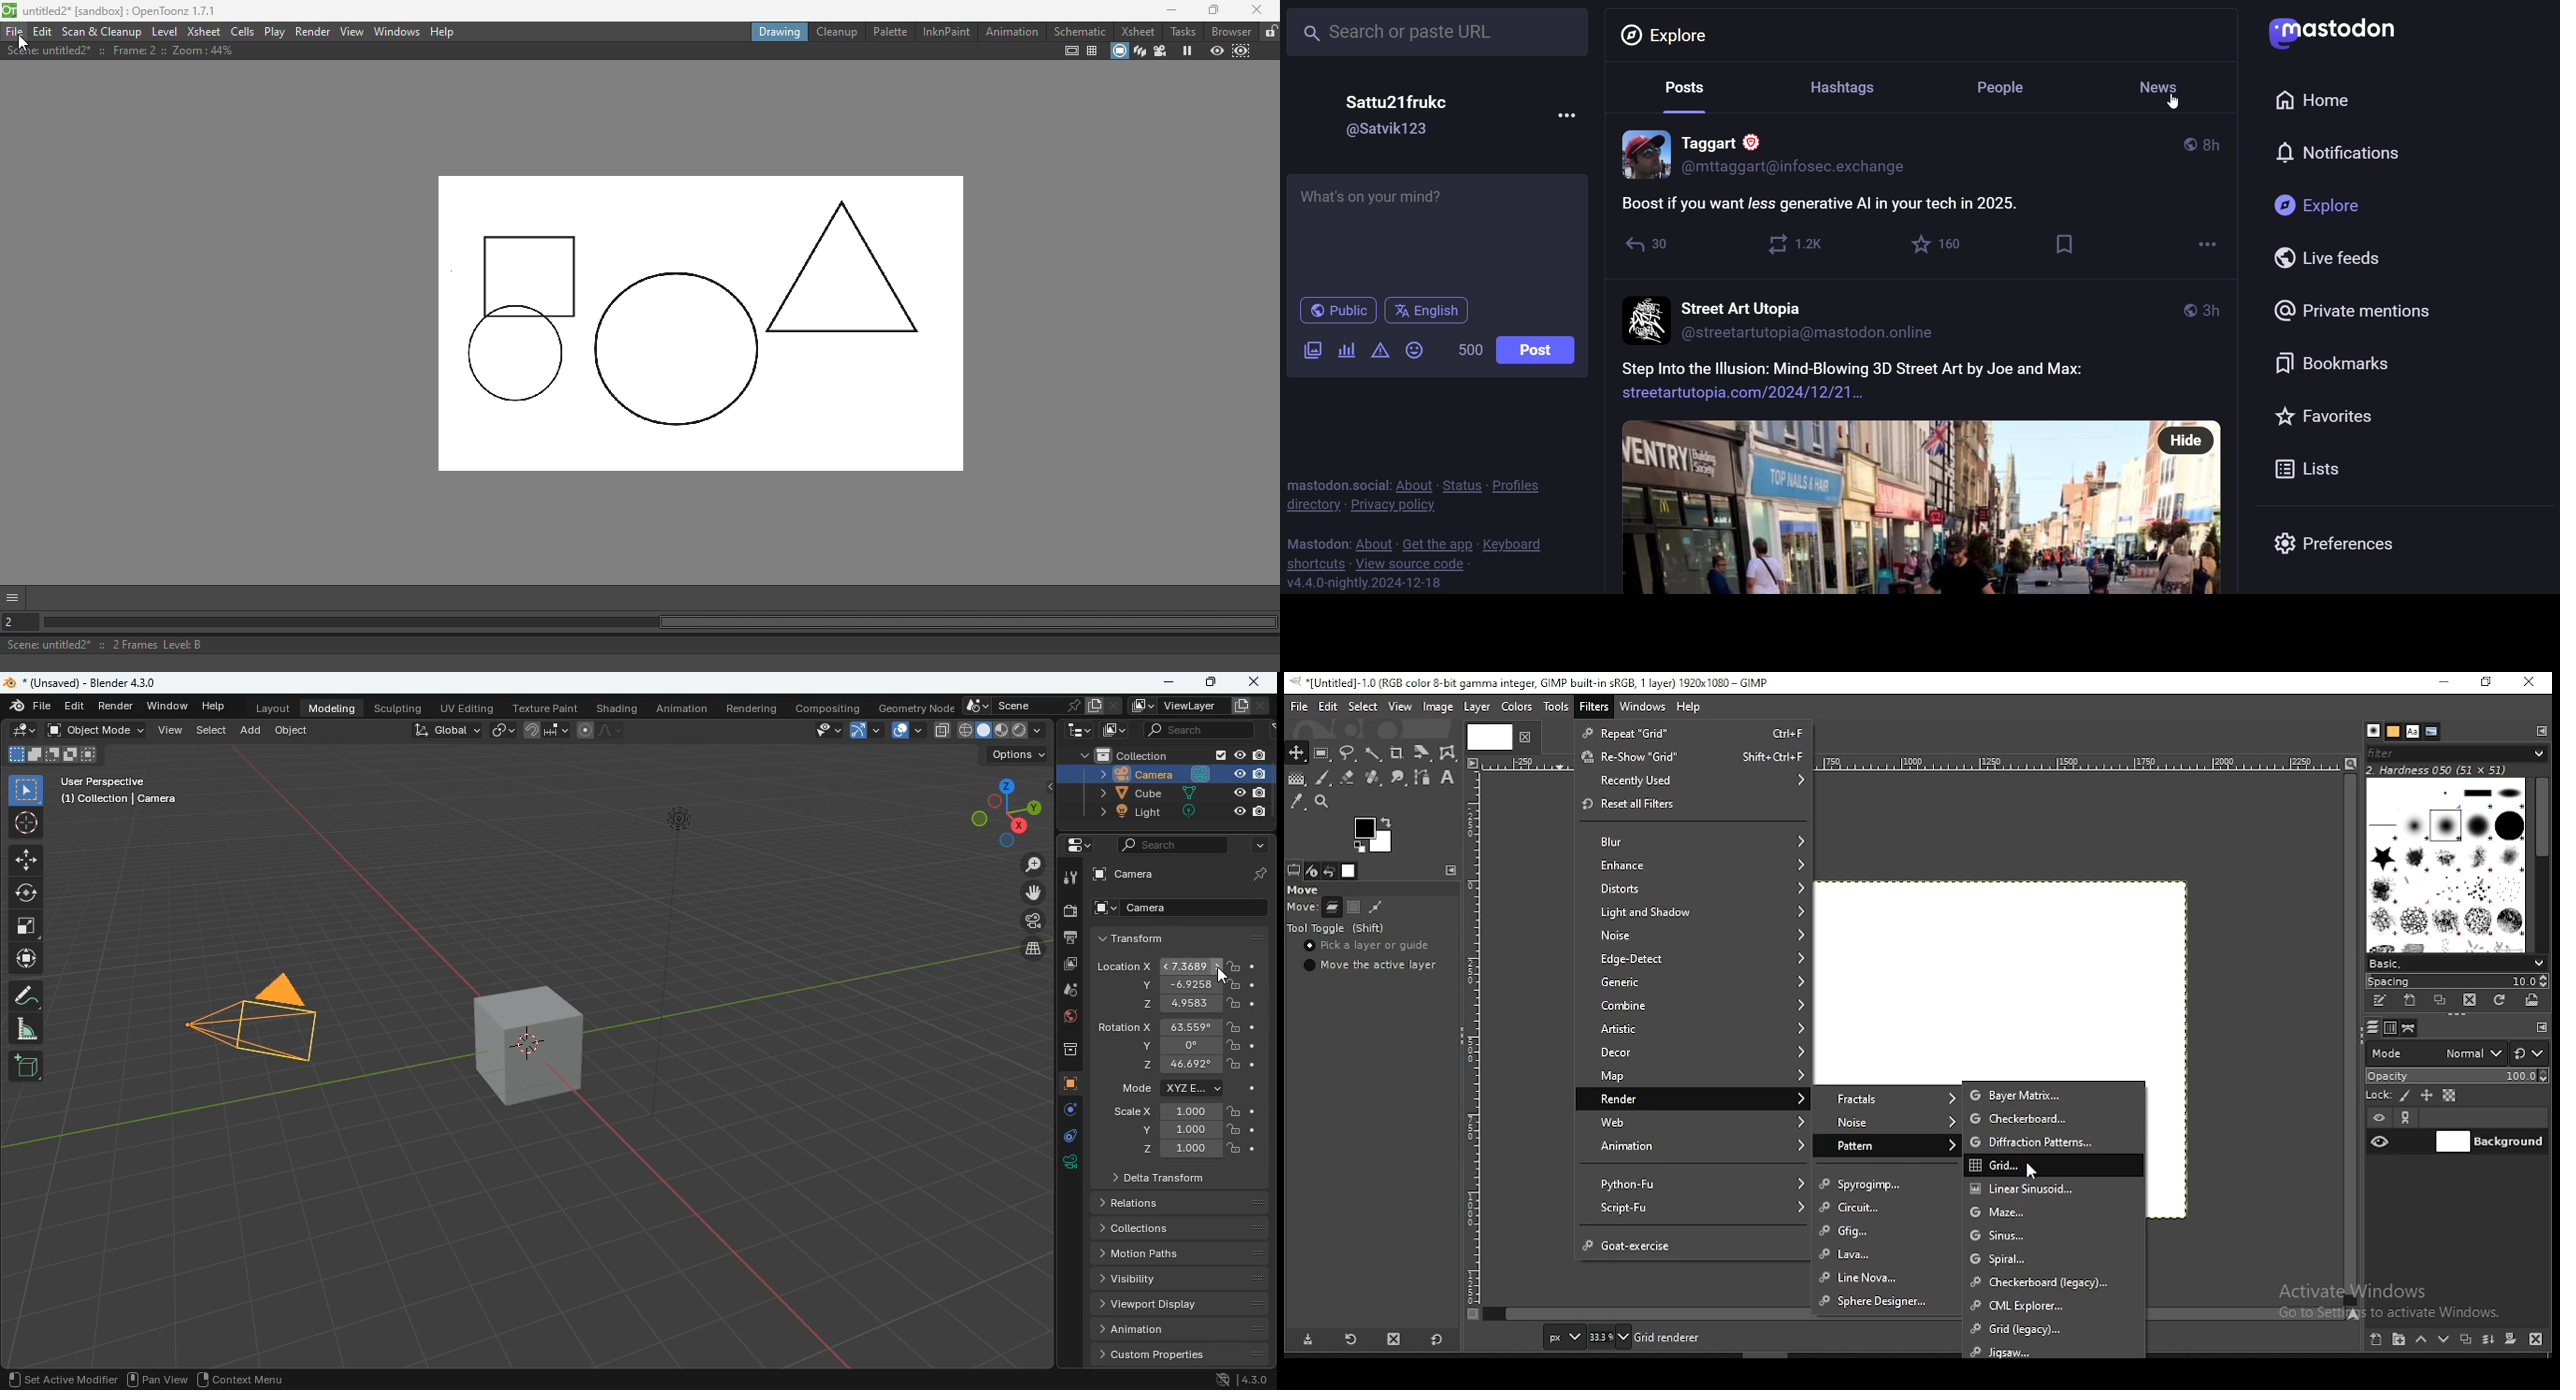 The width and height of the screenshot is (2576, 1400). Describe the element at coordinates (1887, 1207) in the screenshot. I see `circuit` at that location.